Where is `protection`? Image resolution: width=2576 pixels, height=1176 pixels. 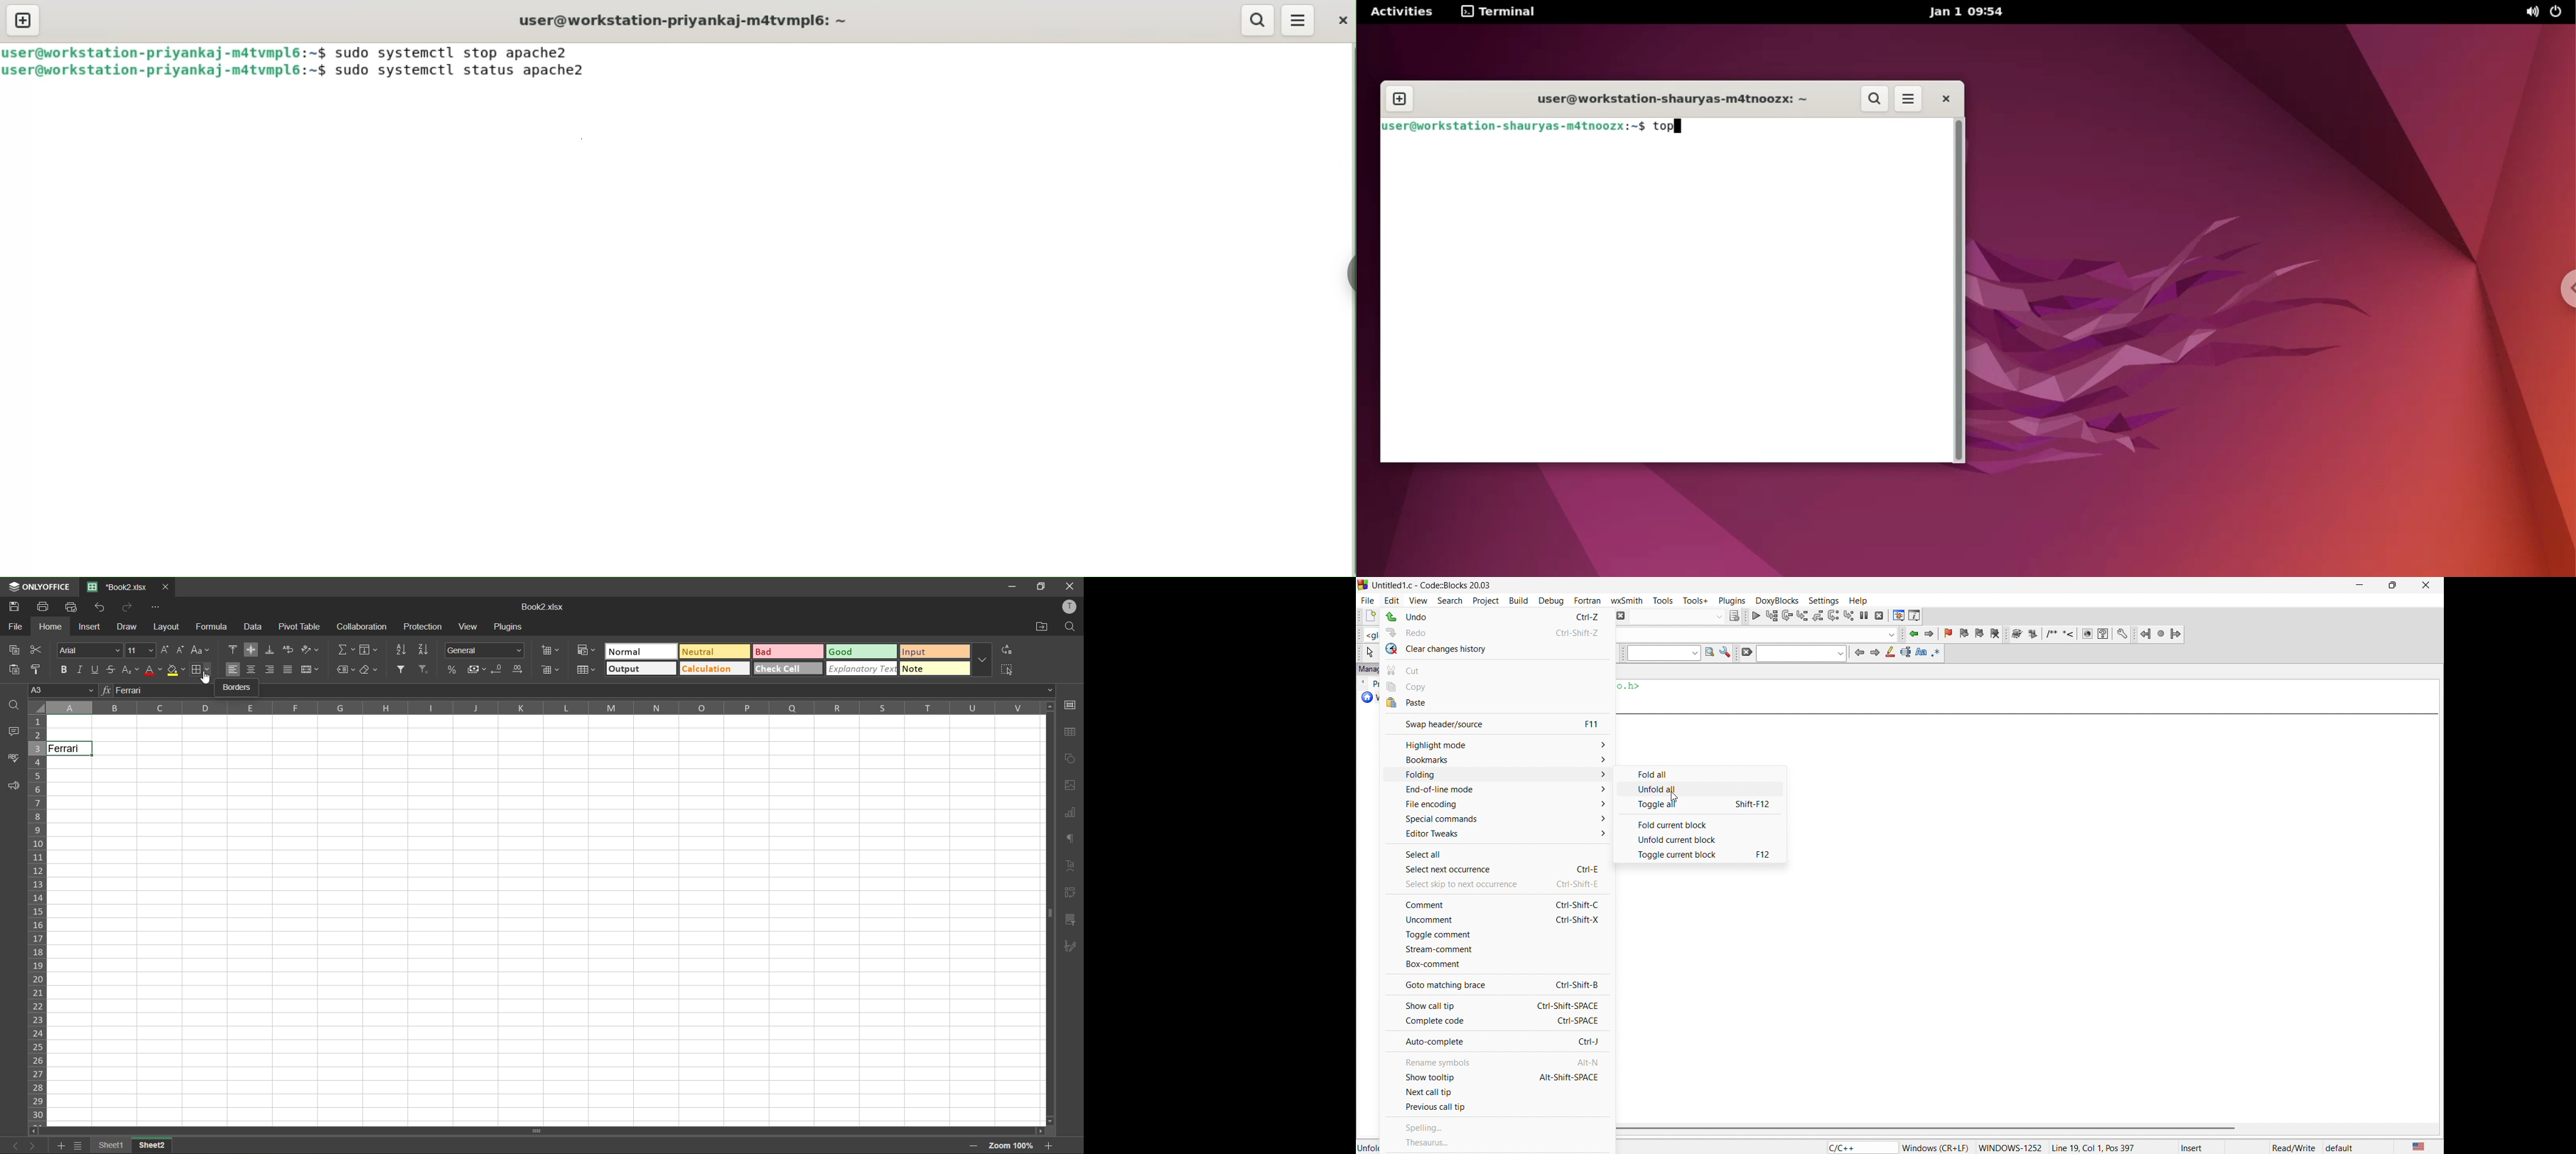
protection is located at coordinates (422, 627).